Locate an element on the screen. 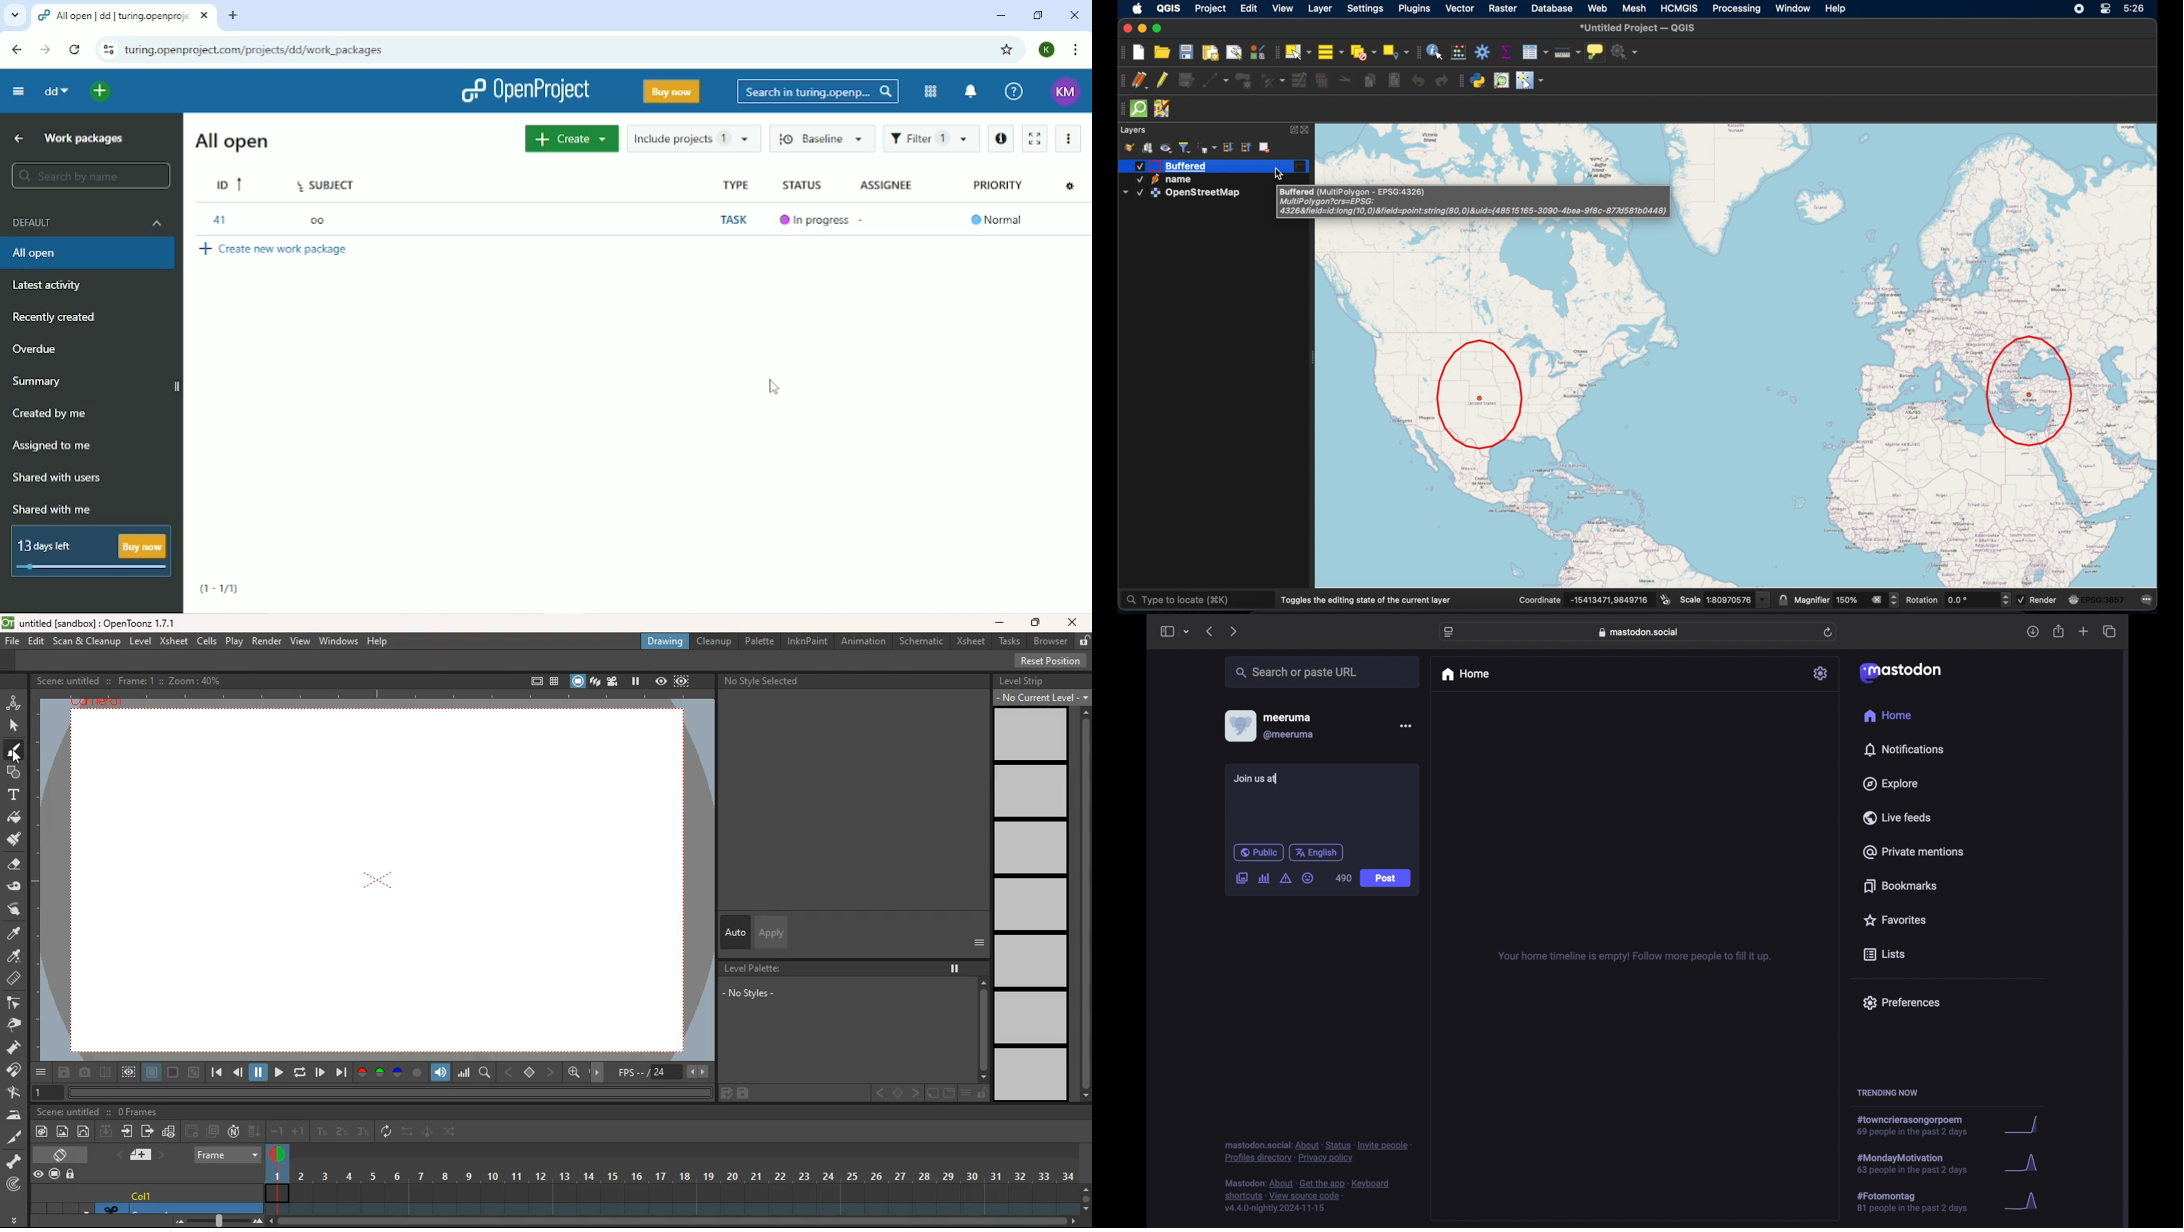 This screenshot has width=2184, height=1232. schematic is located at coordinates (923, 641).